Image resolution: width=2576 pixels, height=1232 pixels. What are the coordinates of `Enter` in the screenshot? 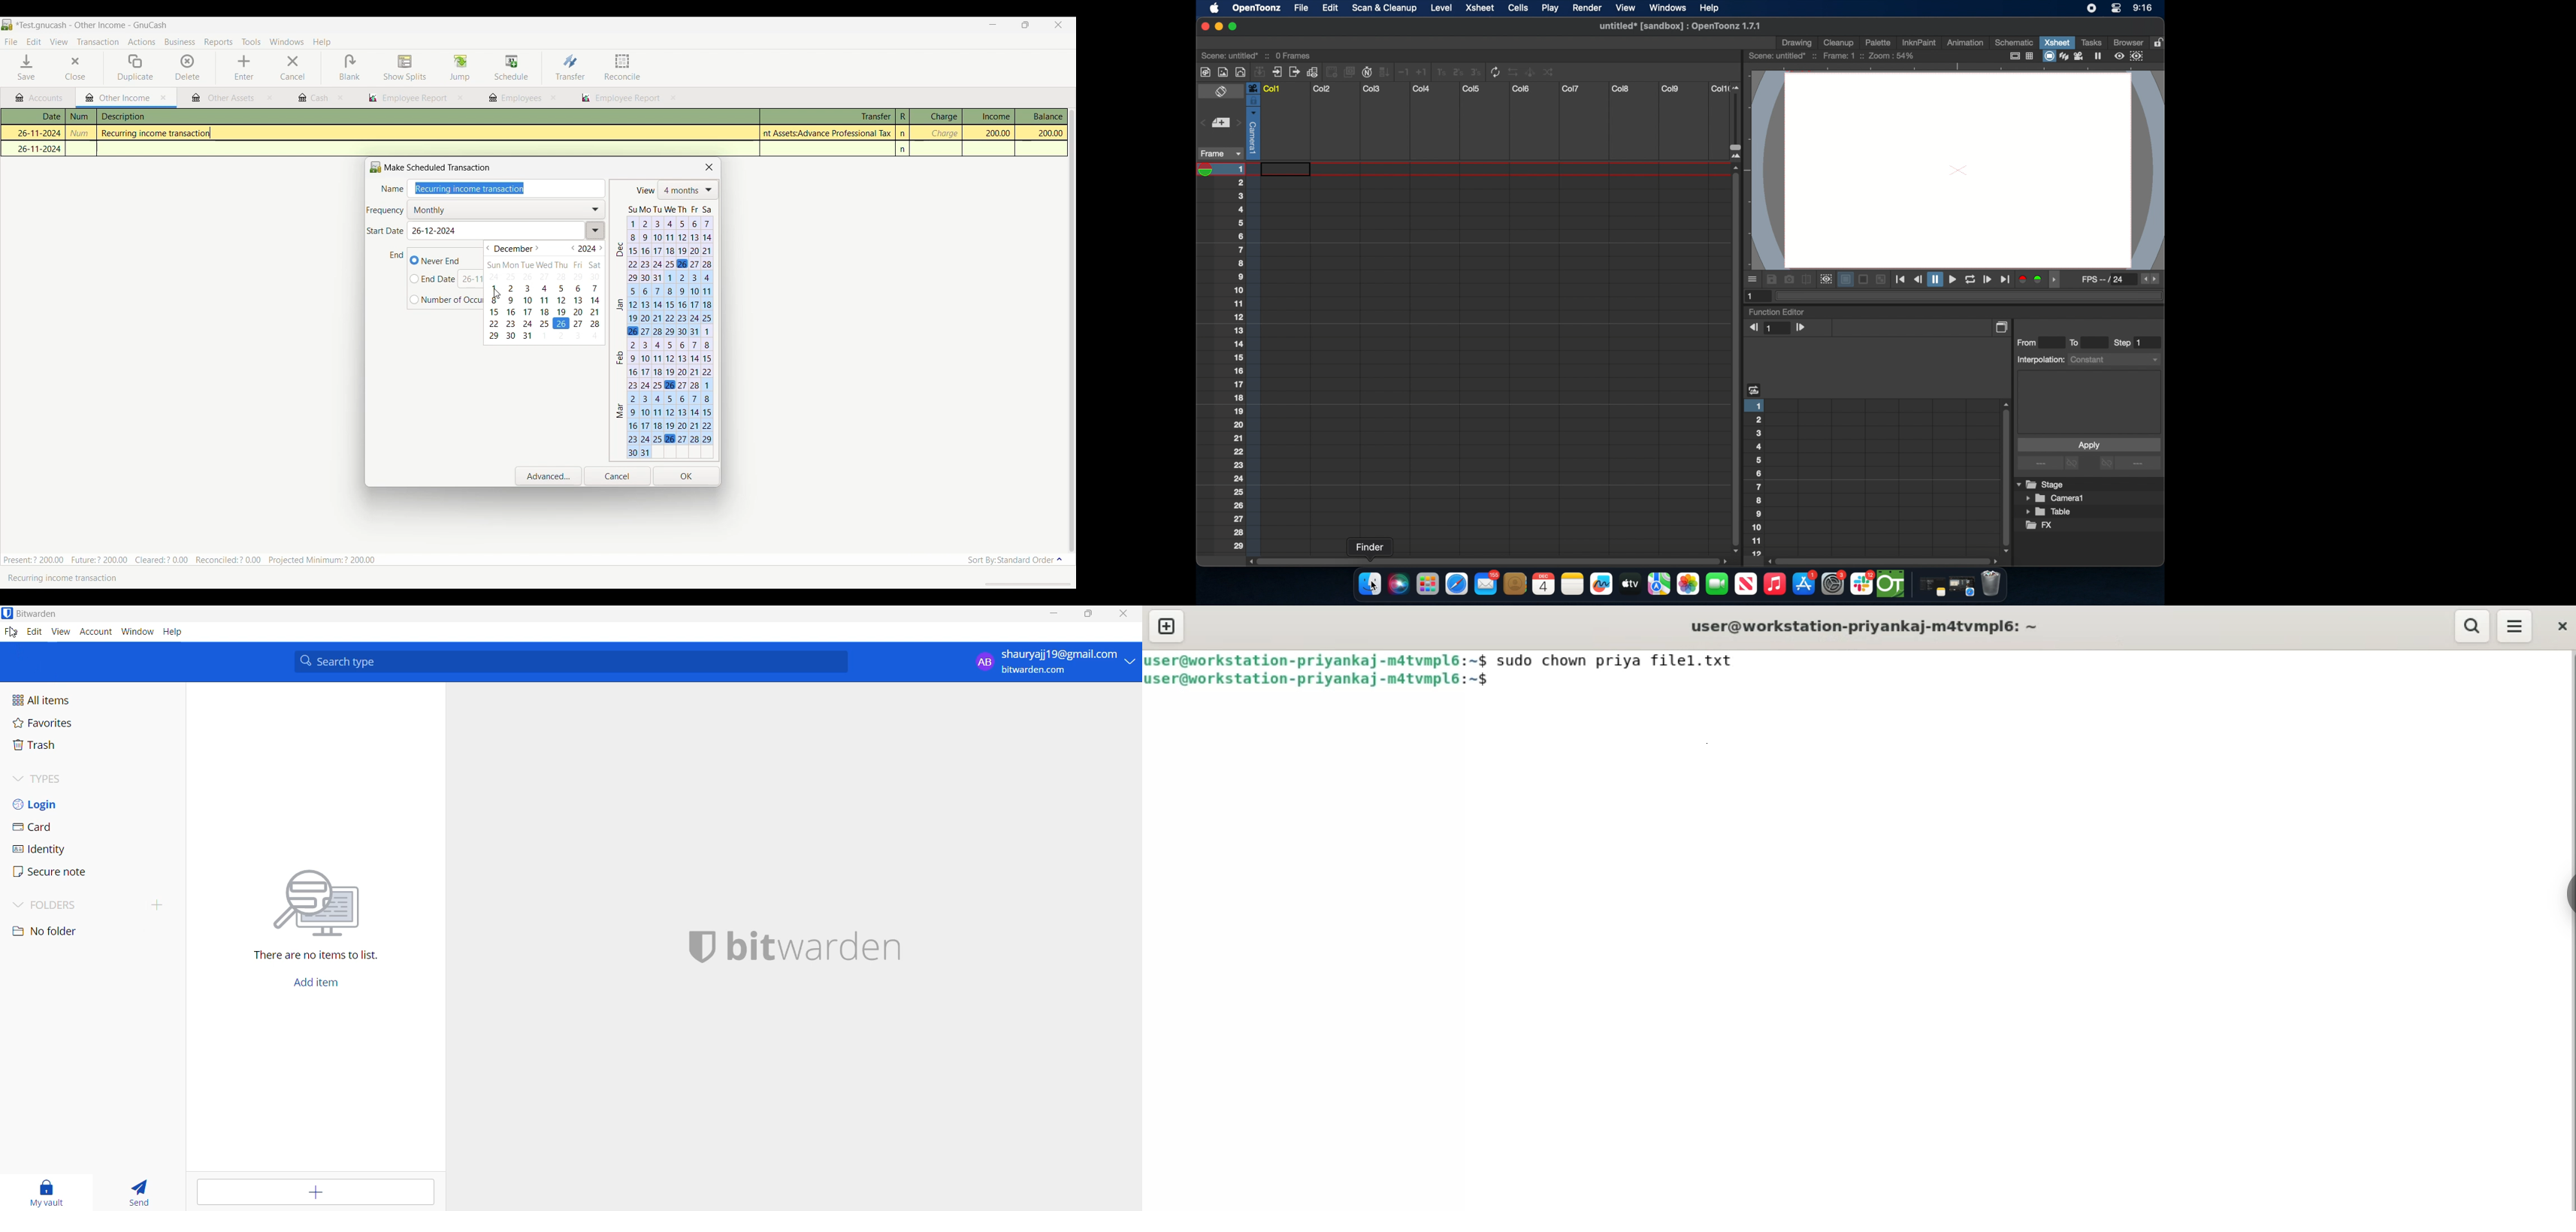 It's located at (244, 68).